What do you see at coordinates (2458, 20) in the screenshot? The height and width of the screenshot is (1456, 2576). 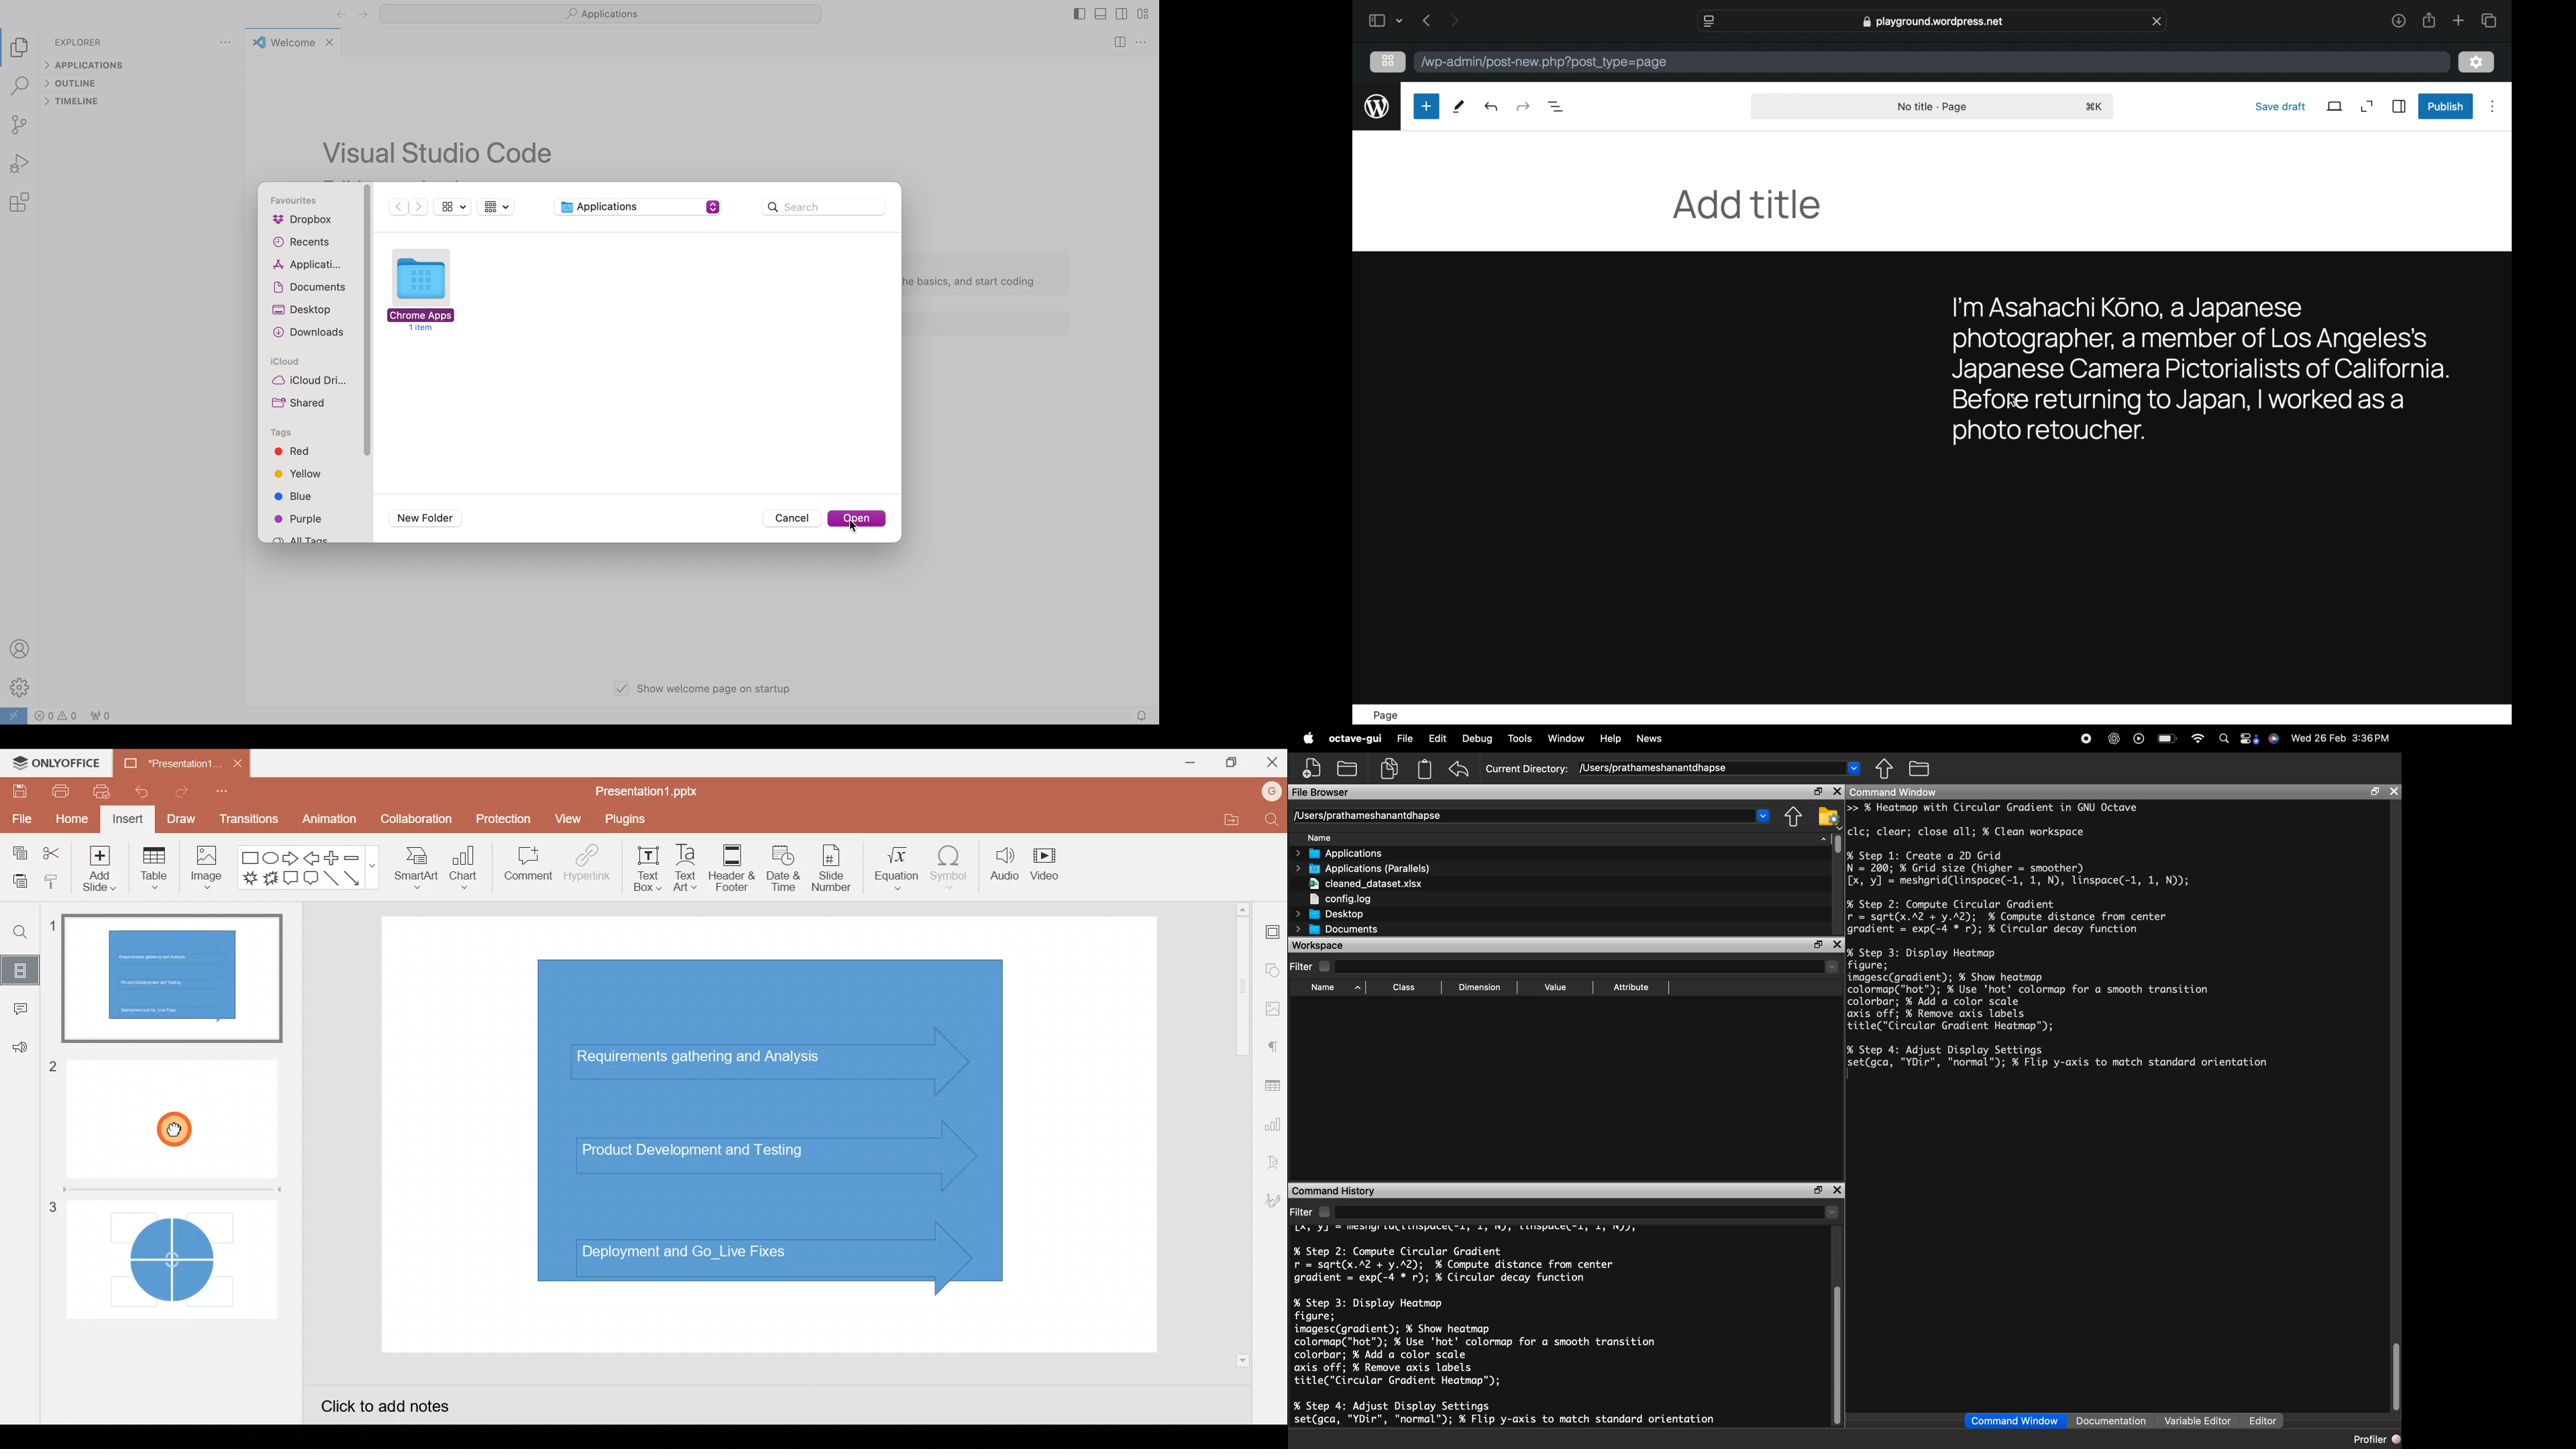 I see `new tab` at bounding box center [2458, 20].